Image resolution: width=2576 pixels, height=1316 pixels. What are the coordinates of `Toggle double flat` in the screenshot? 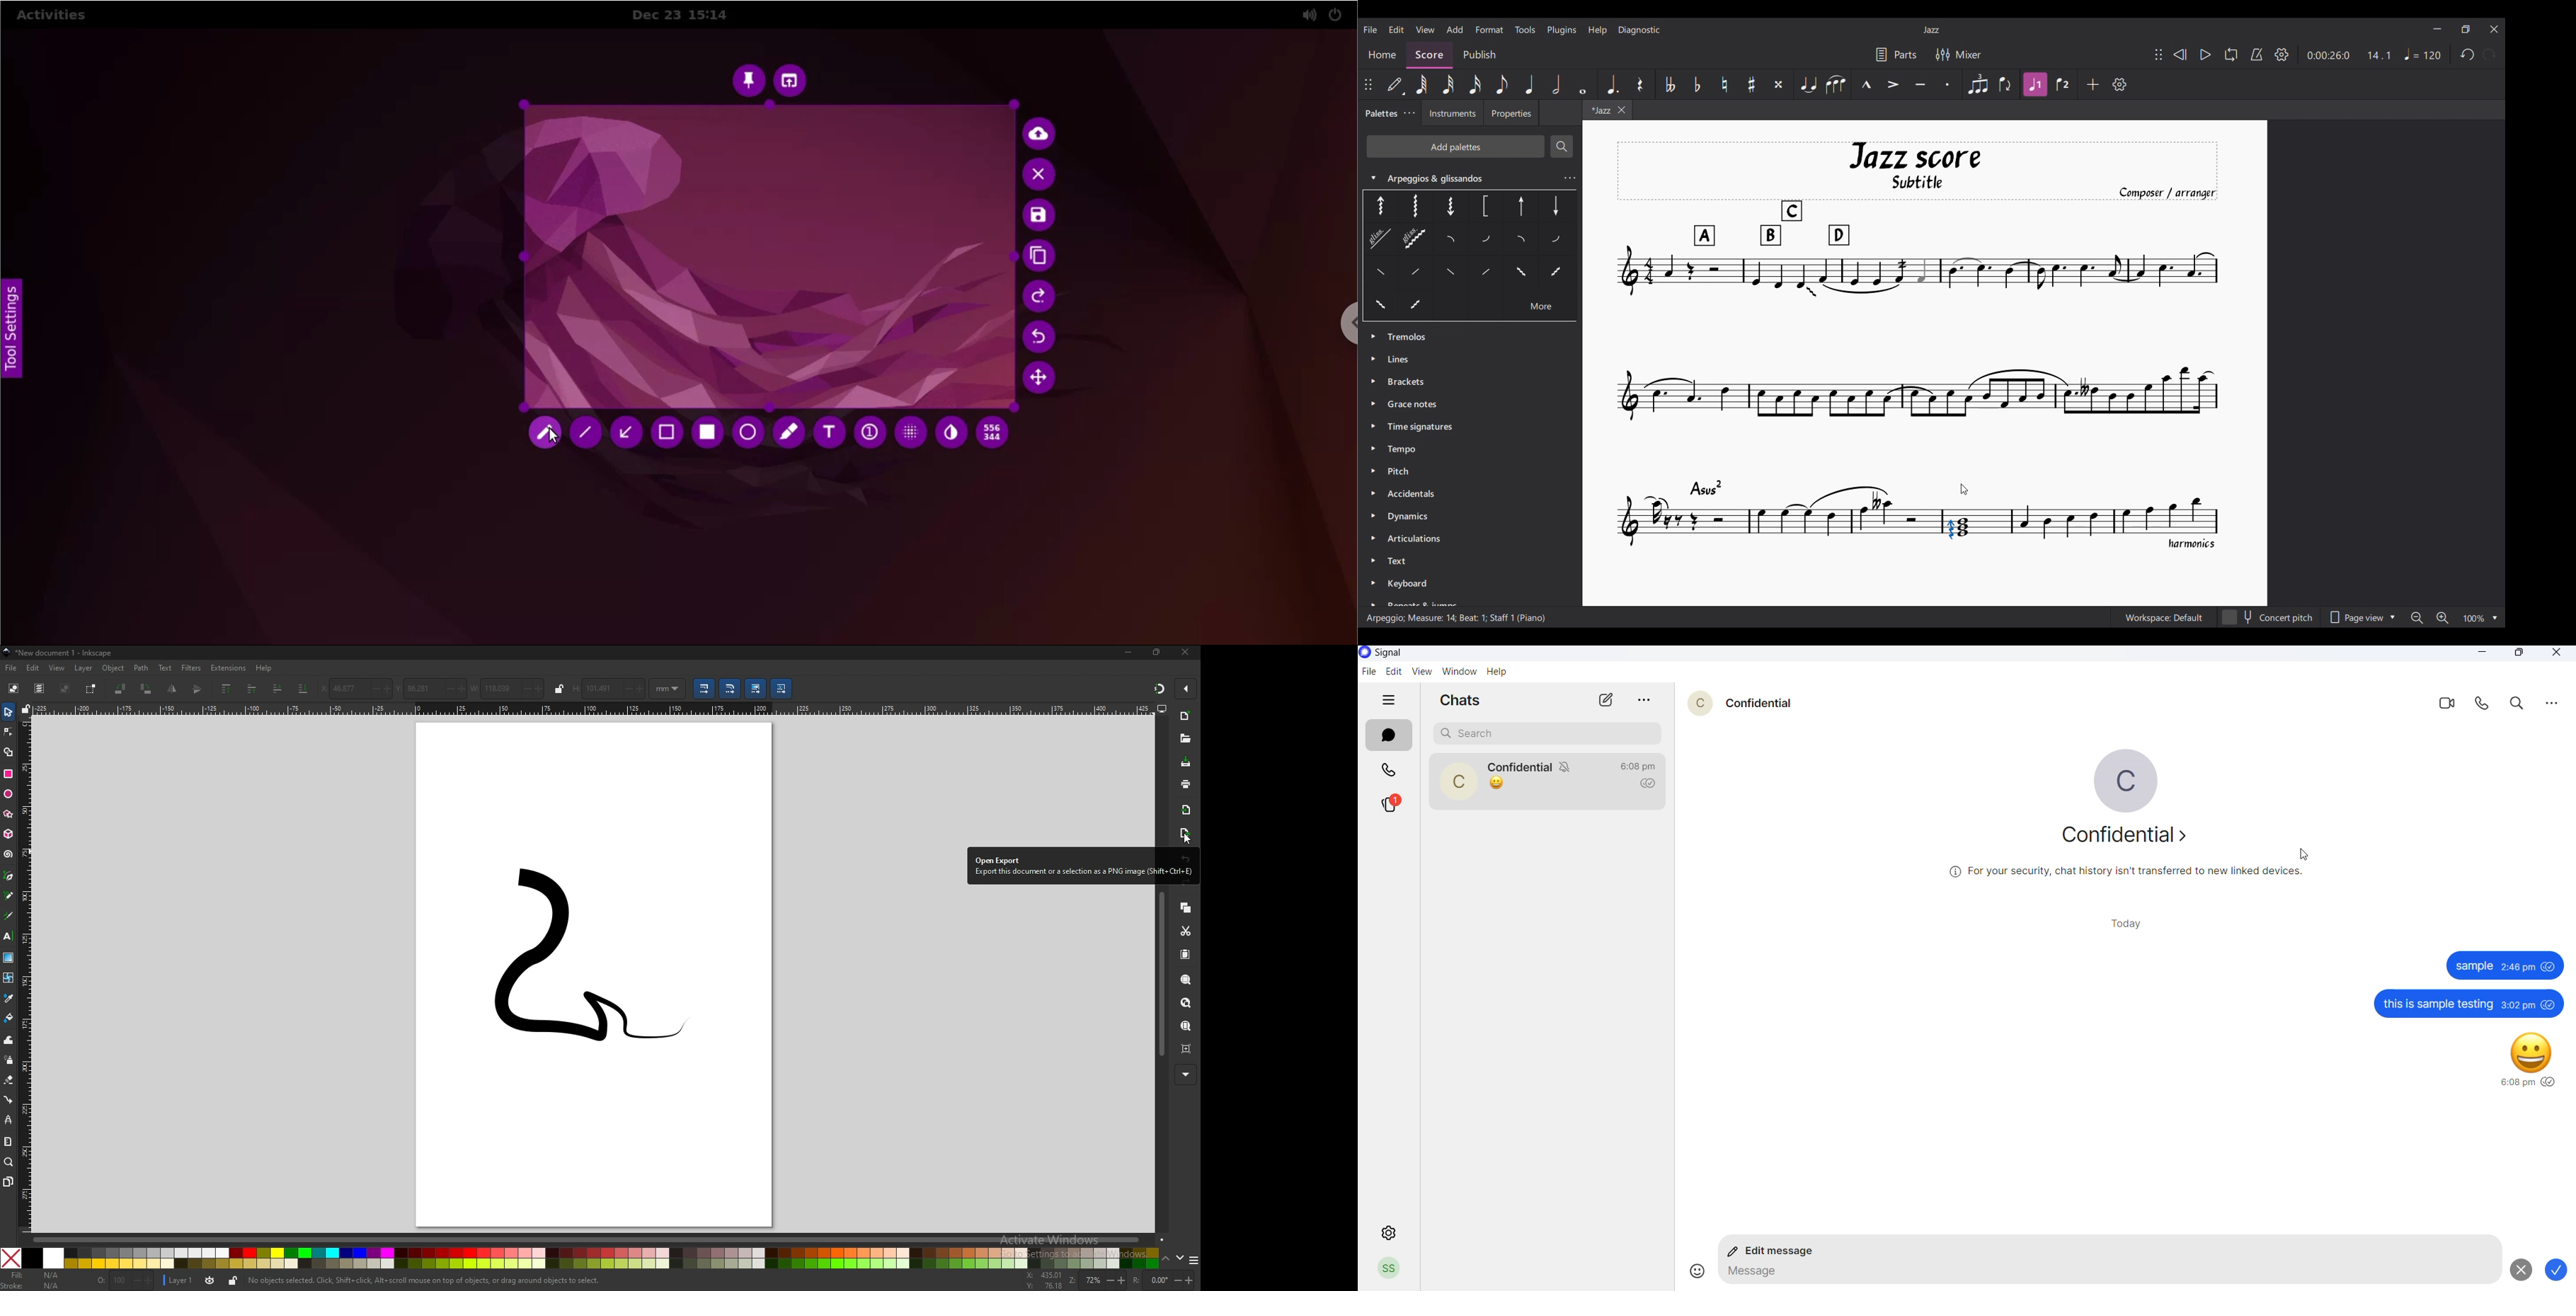 It's located at (1669, 85).